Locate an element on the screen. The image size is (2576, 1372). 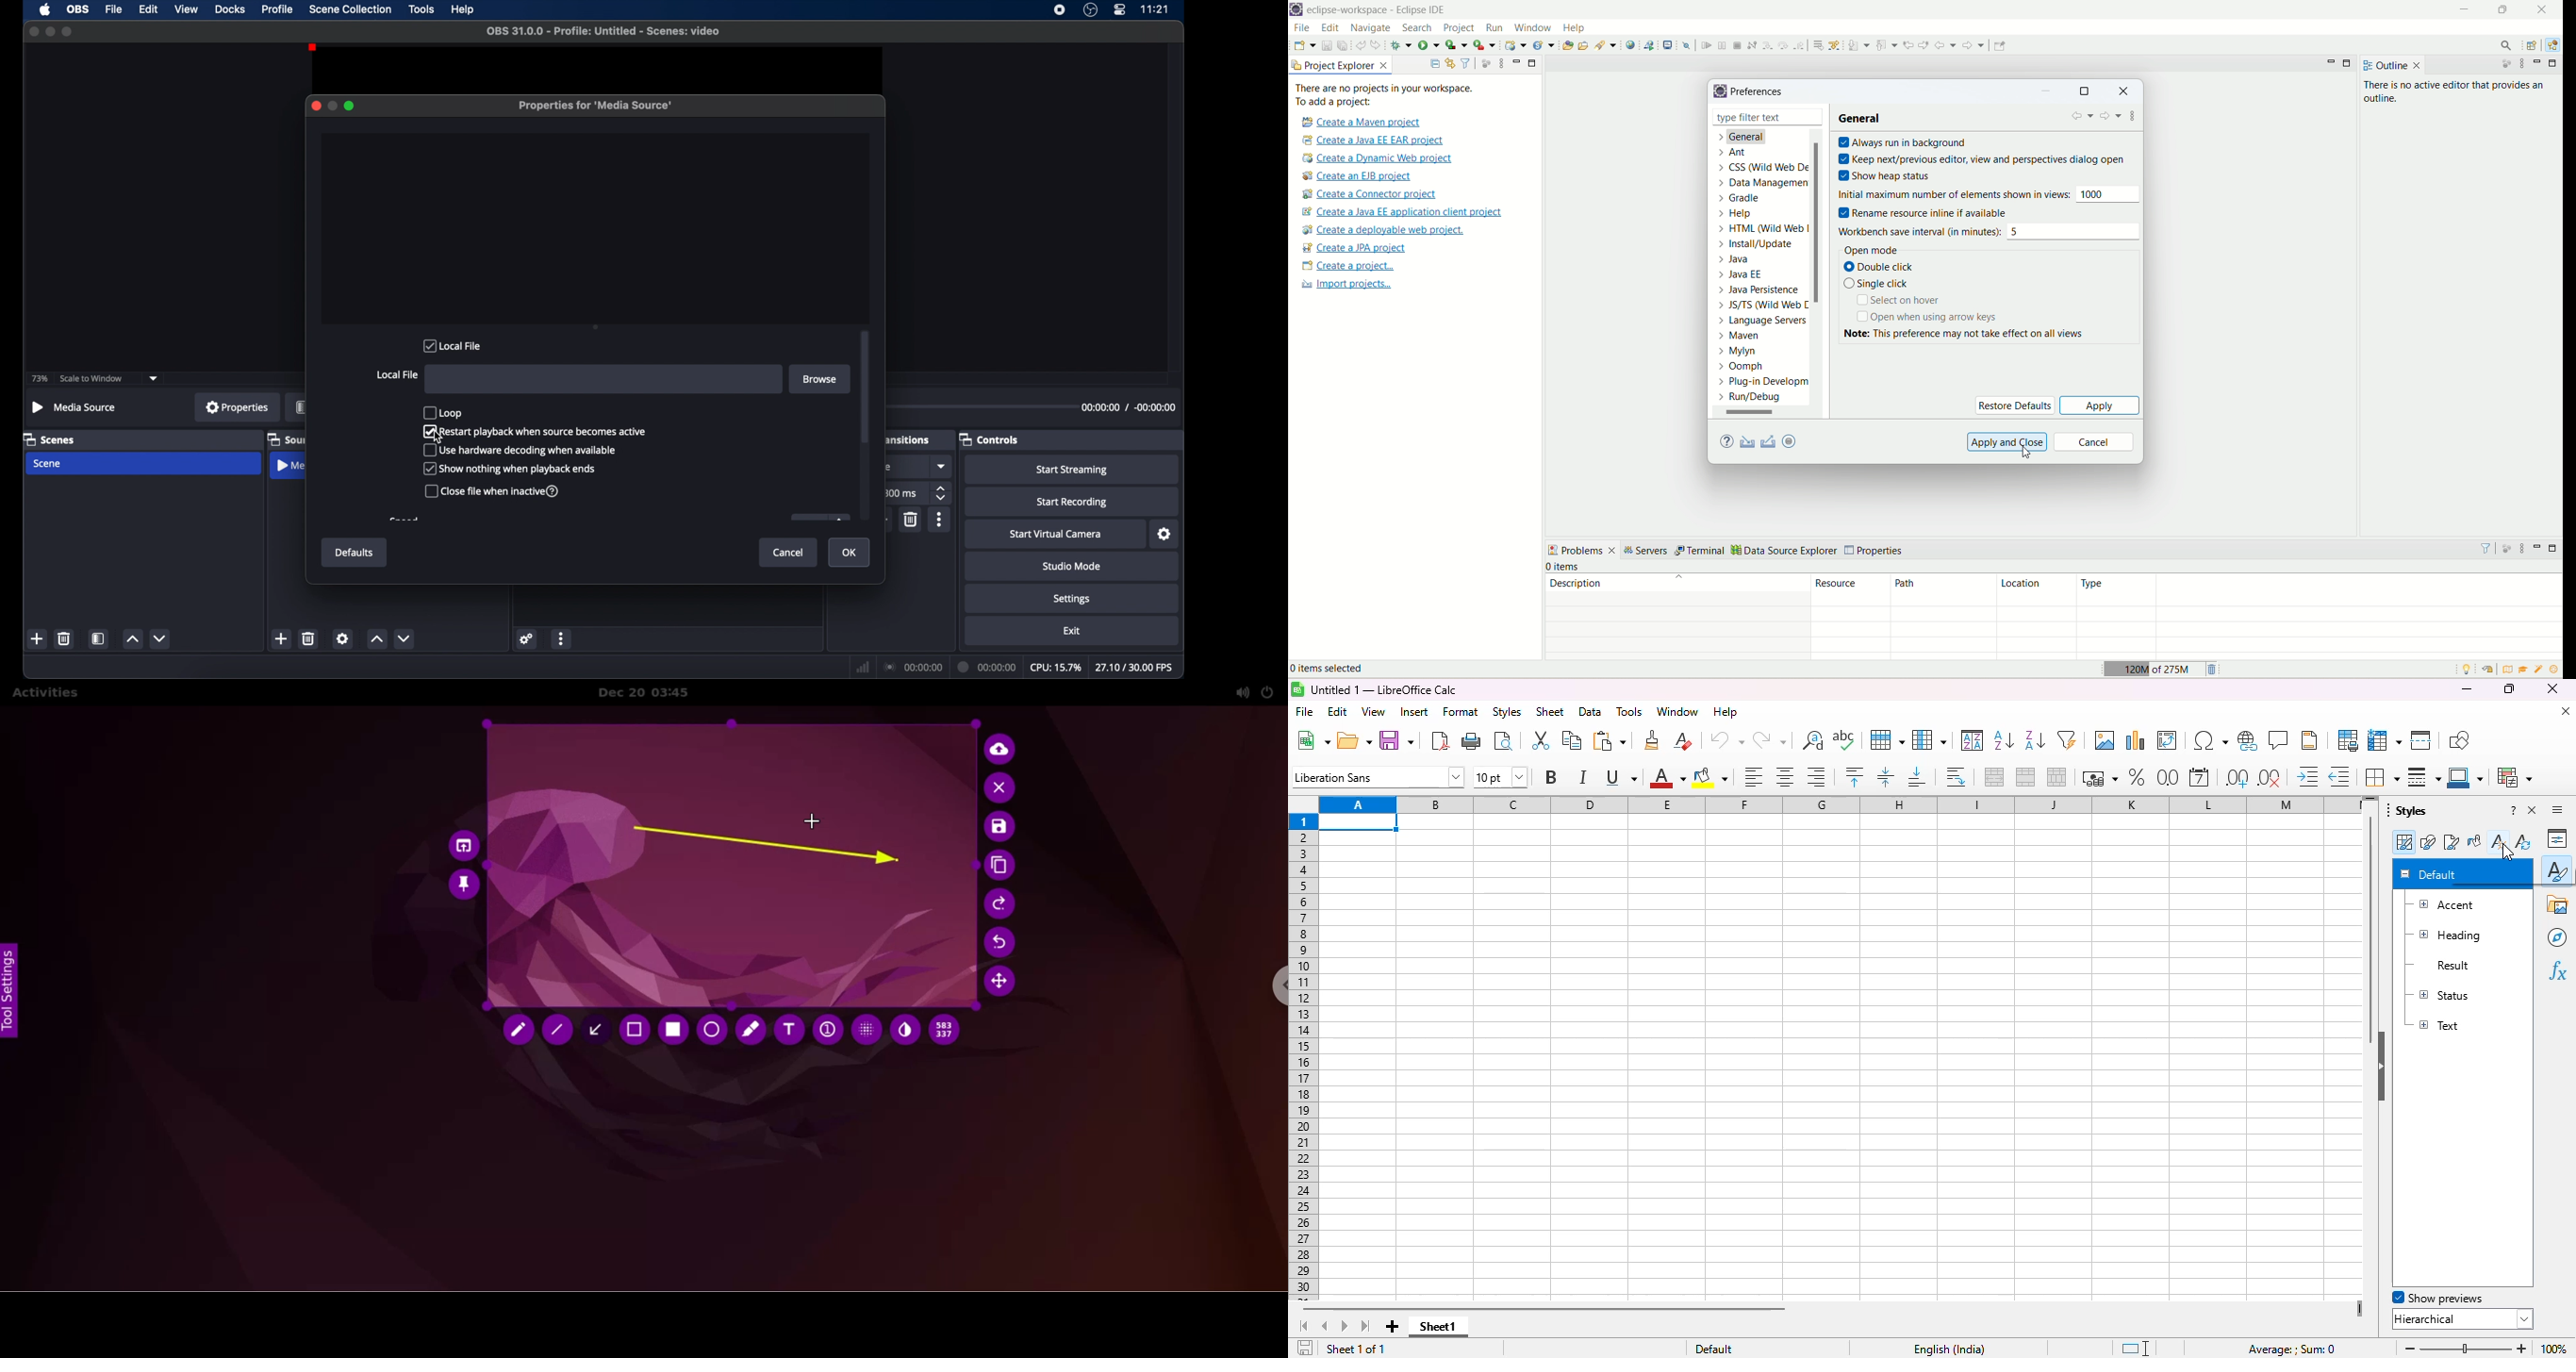
tip of the day is located at coordinates (2555, 669).